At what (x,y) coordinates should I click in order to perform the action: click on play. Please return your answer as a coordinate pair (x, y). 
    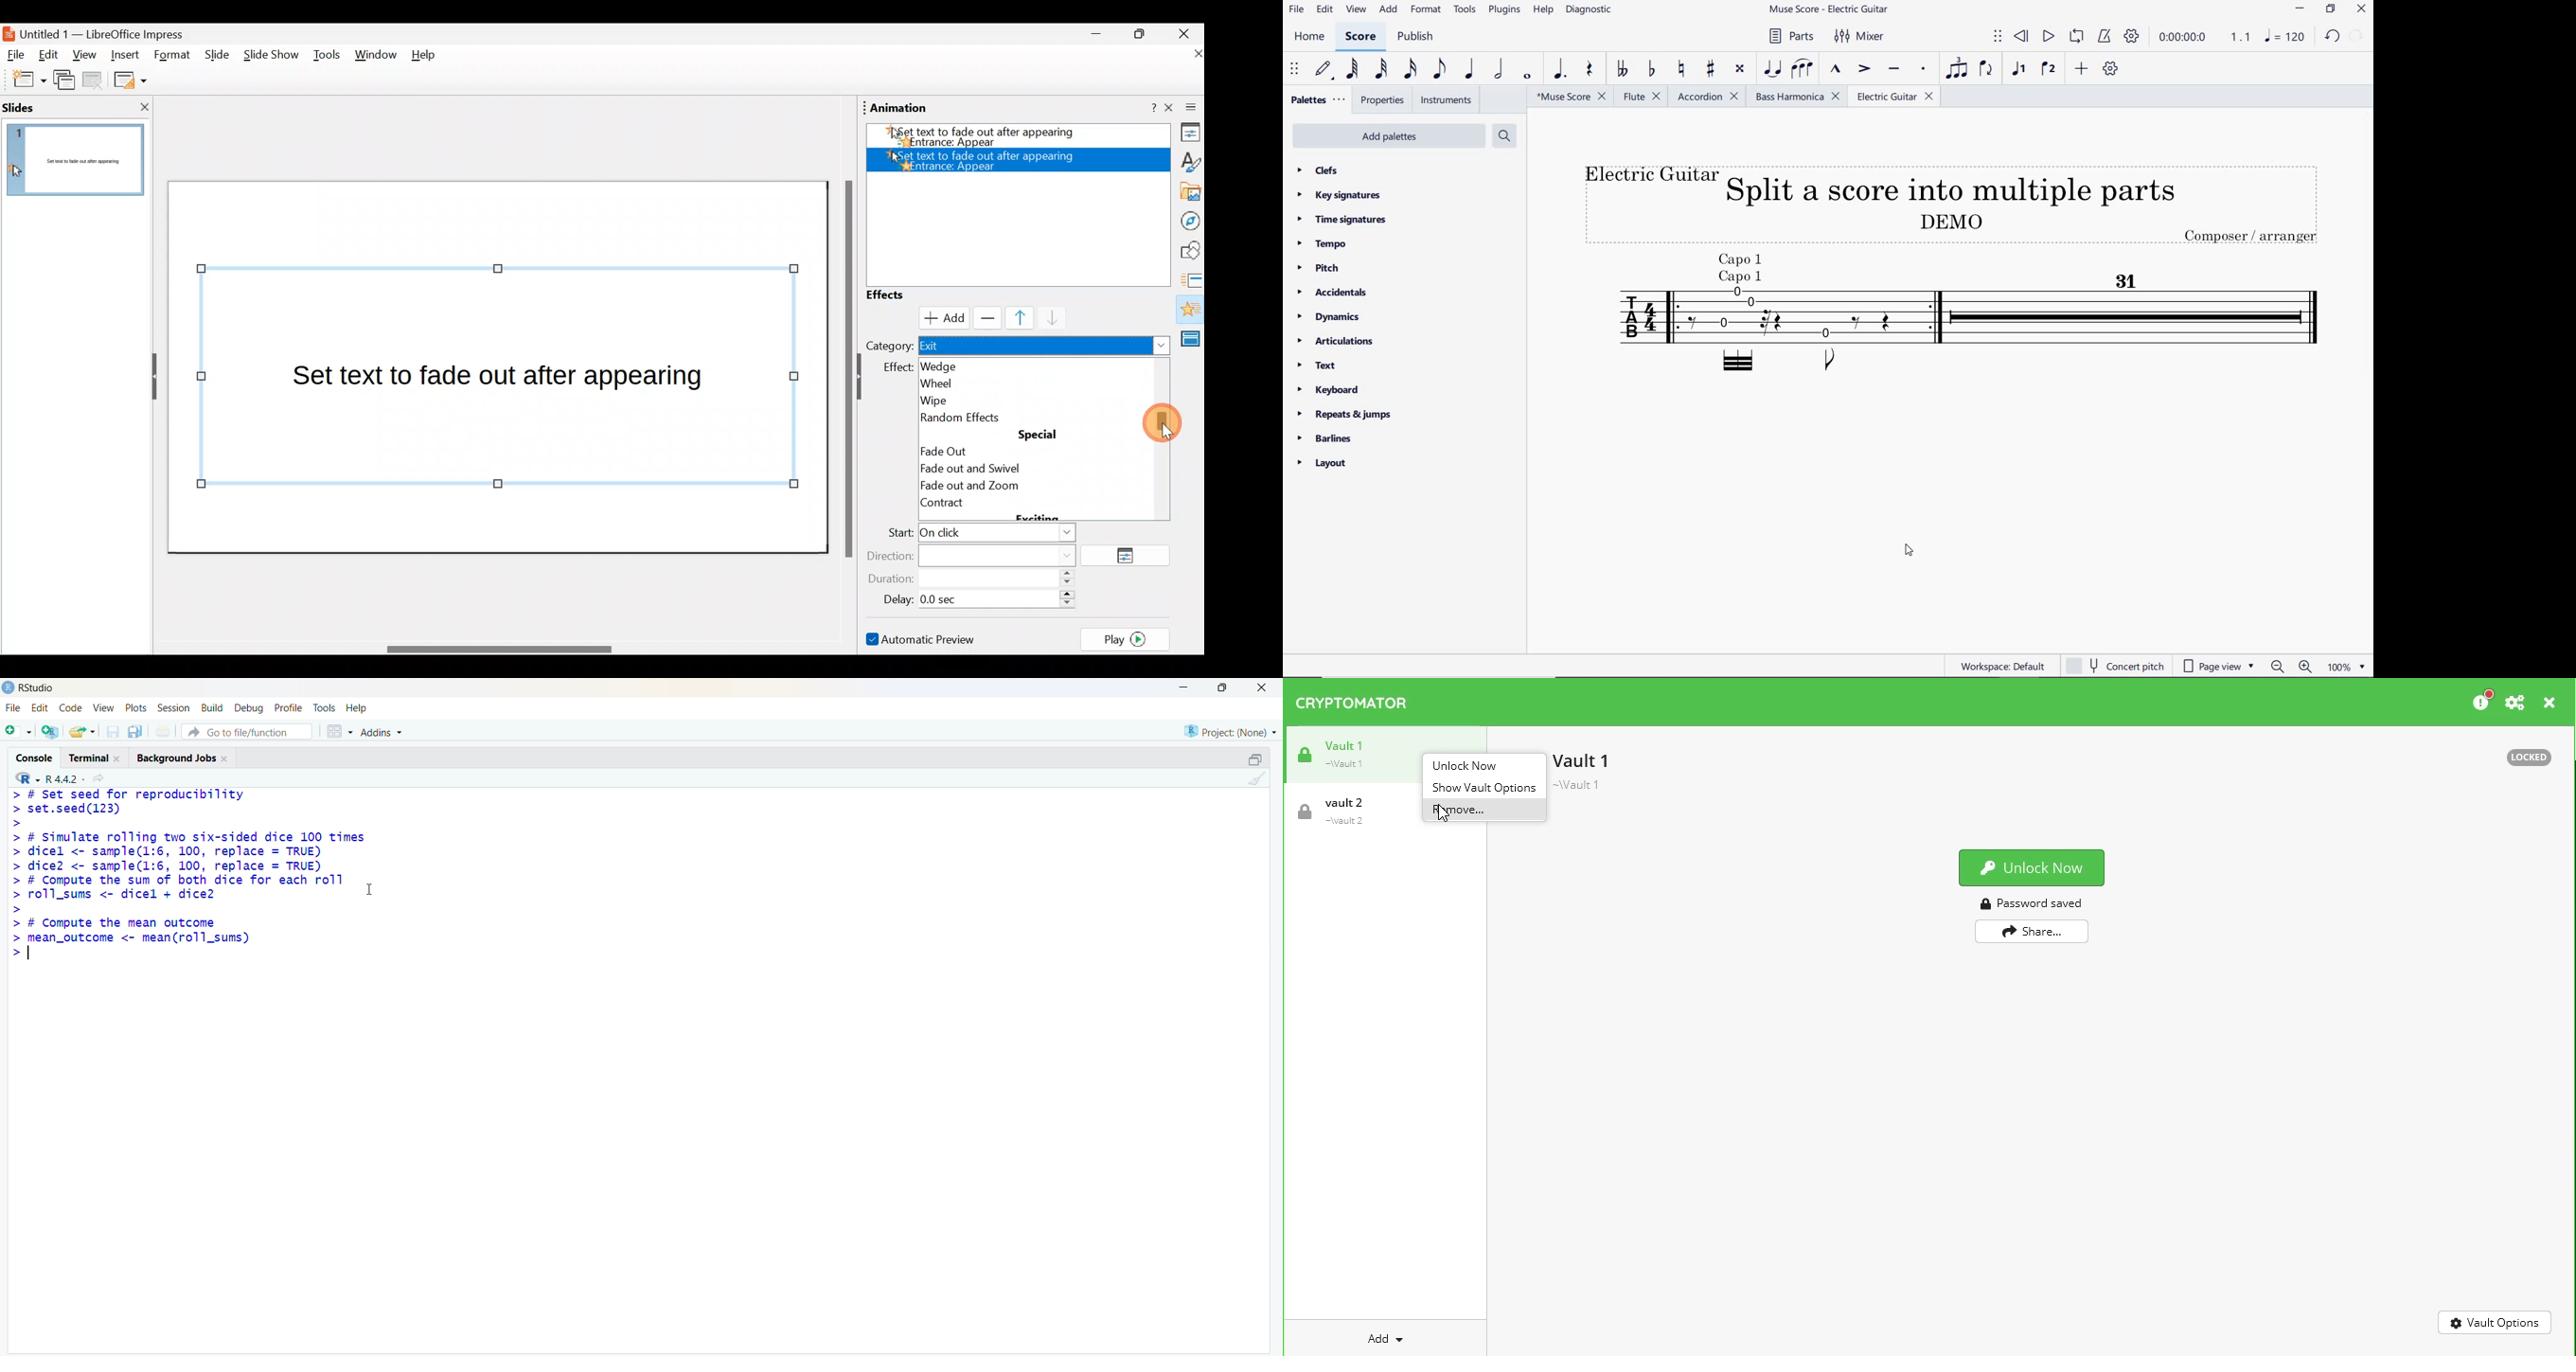
    Looking at the image, I should click on (2048, 36).